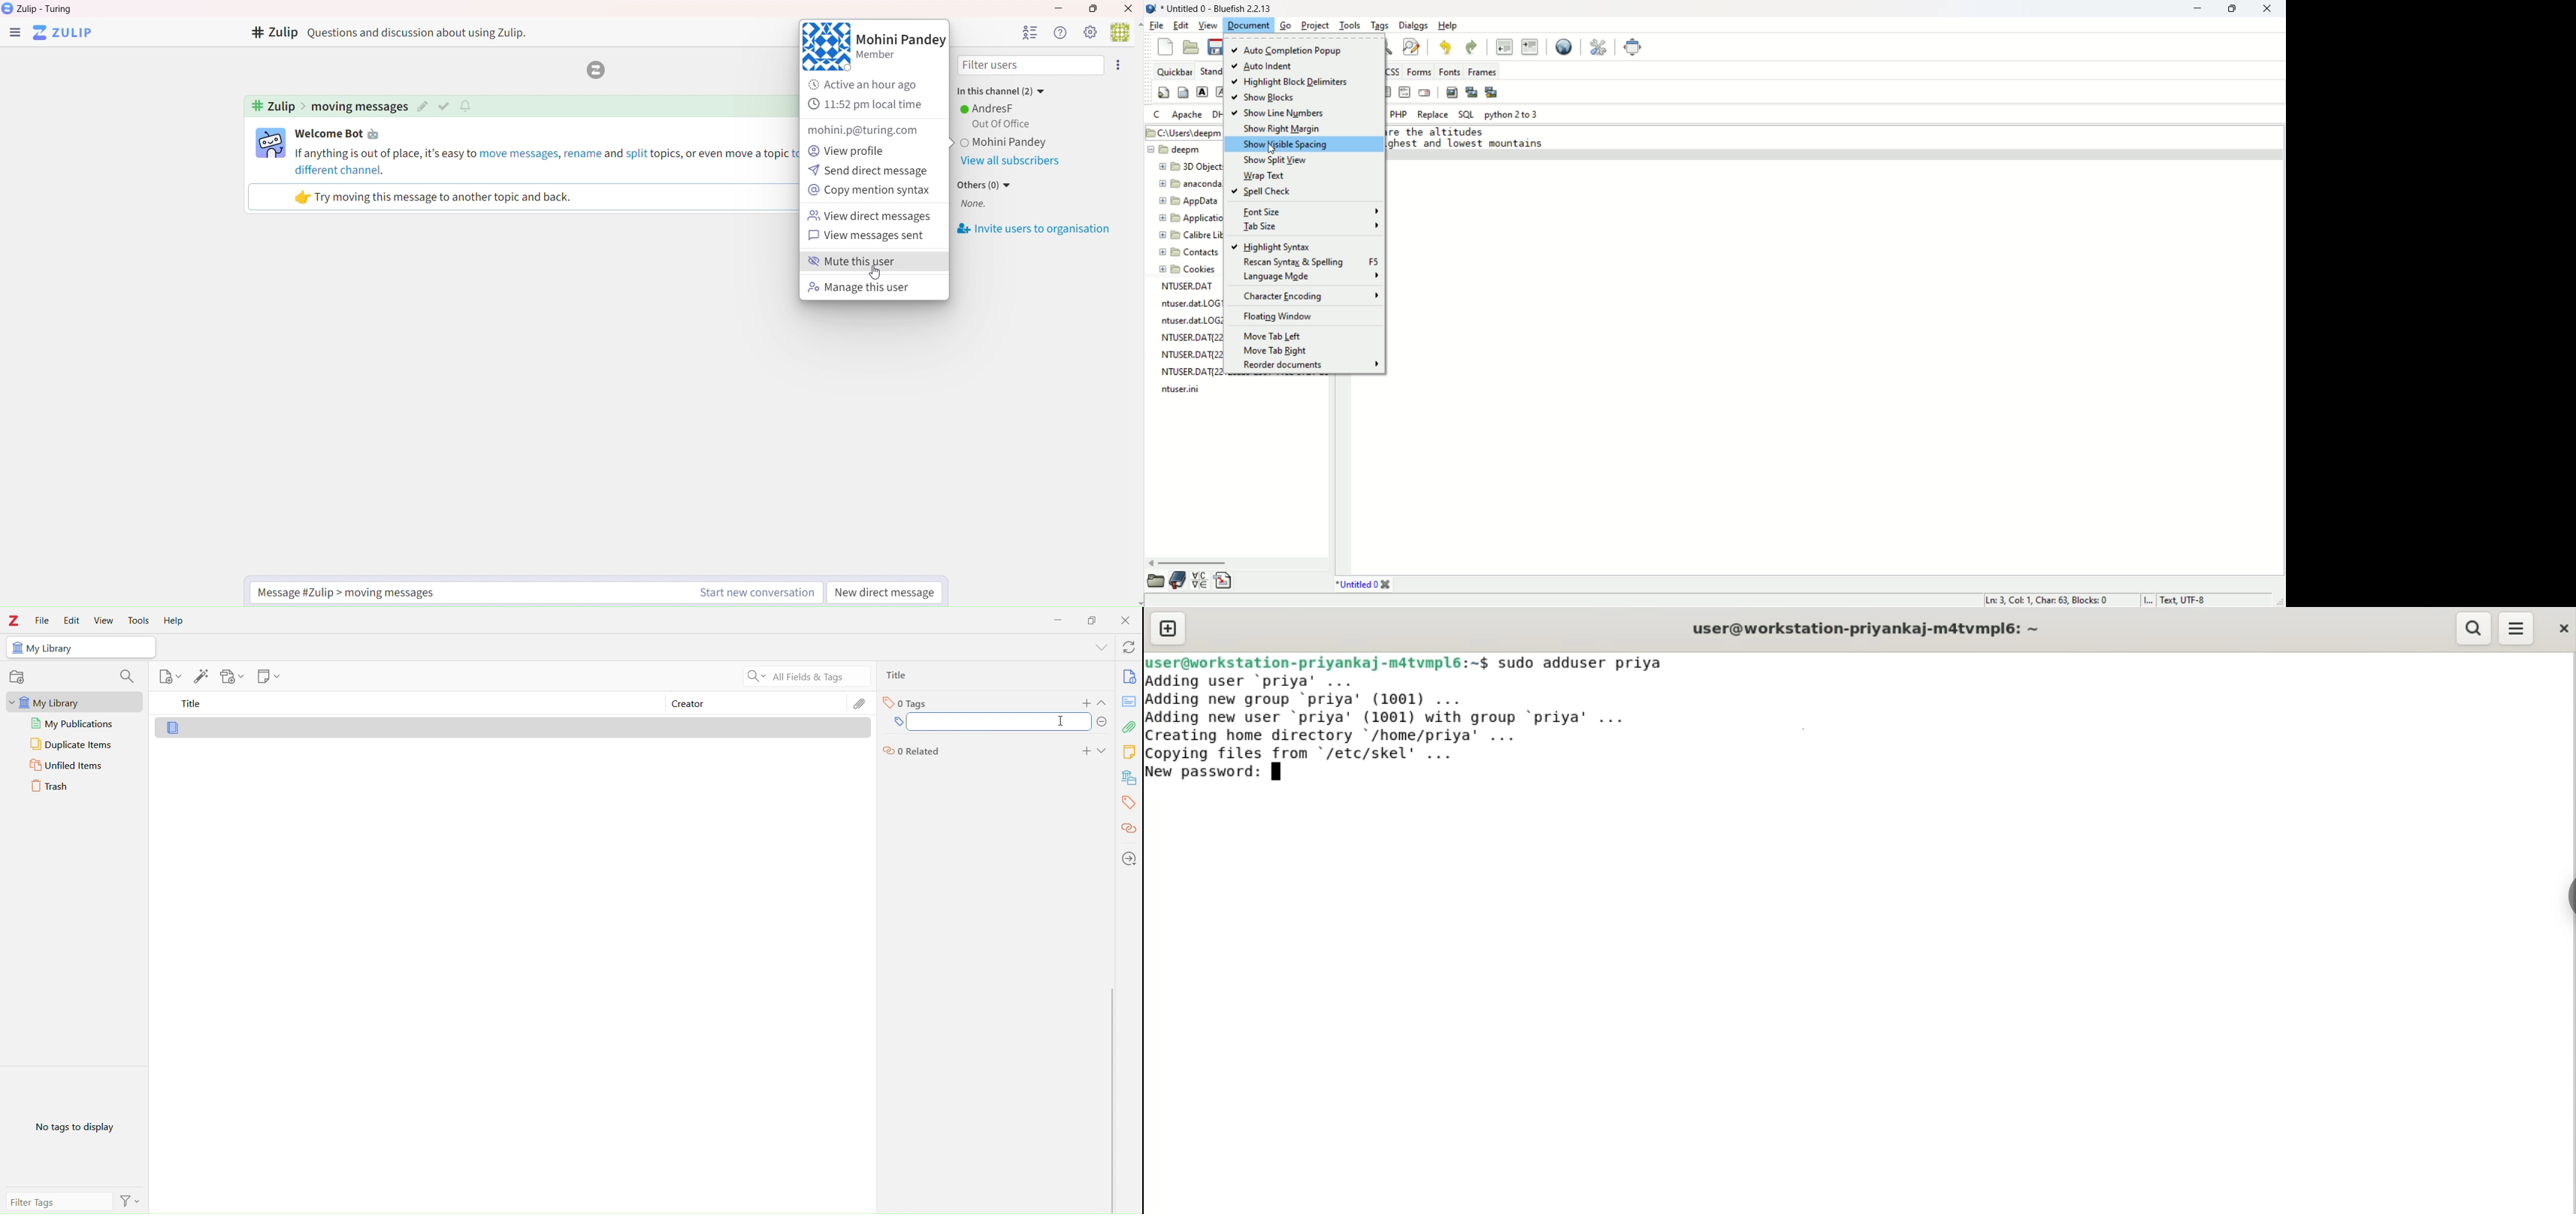  What do you see at coordinates (80, 1128) in the screenshot?
I see `No Tags to Display` at bounding box center [80, 1128].